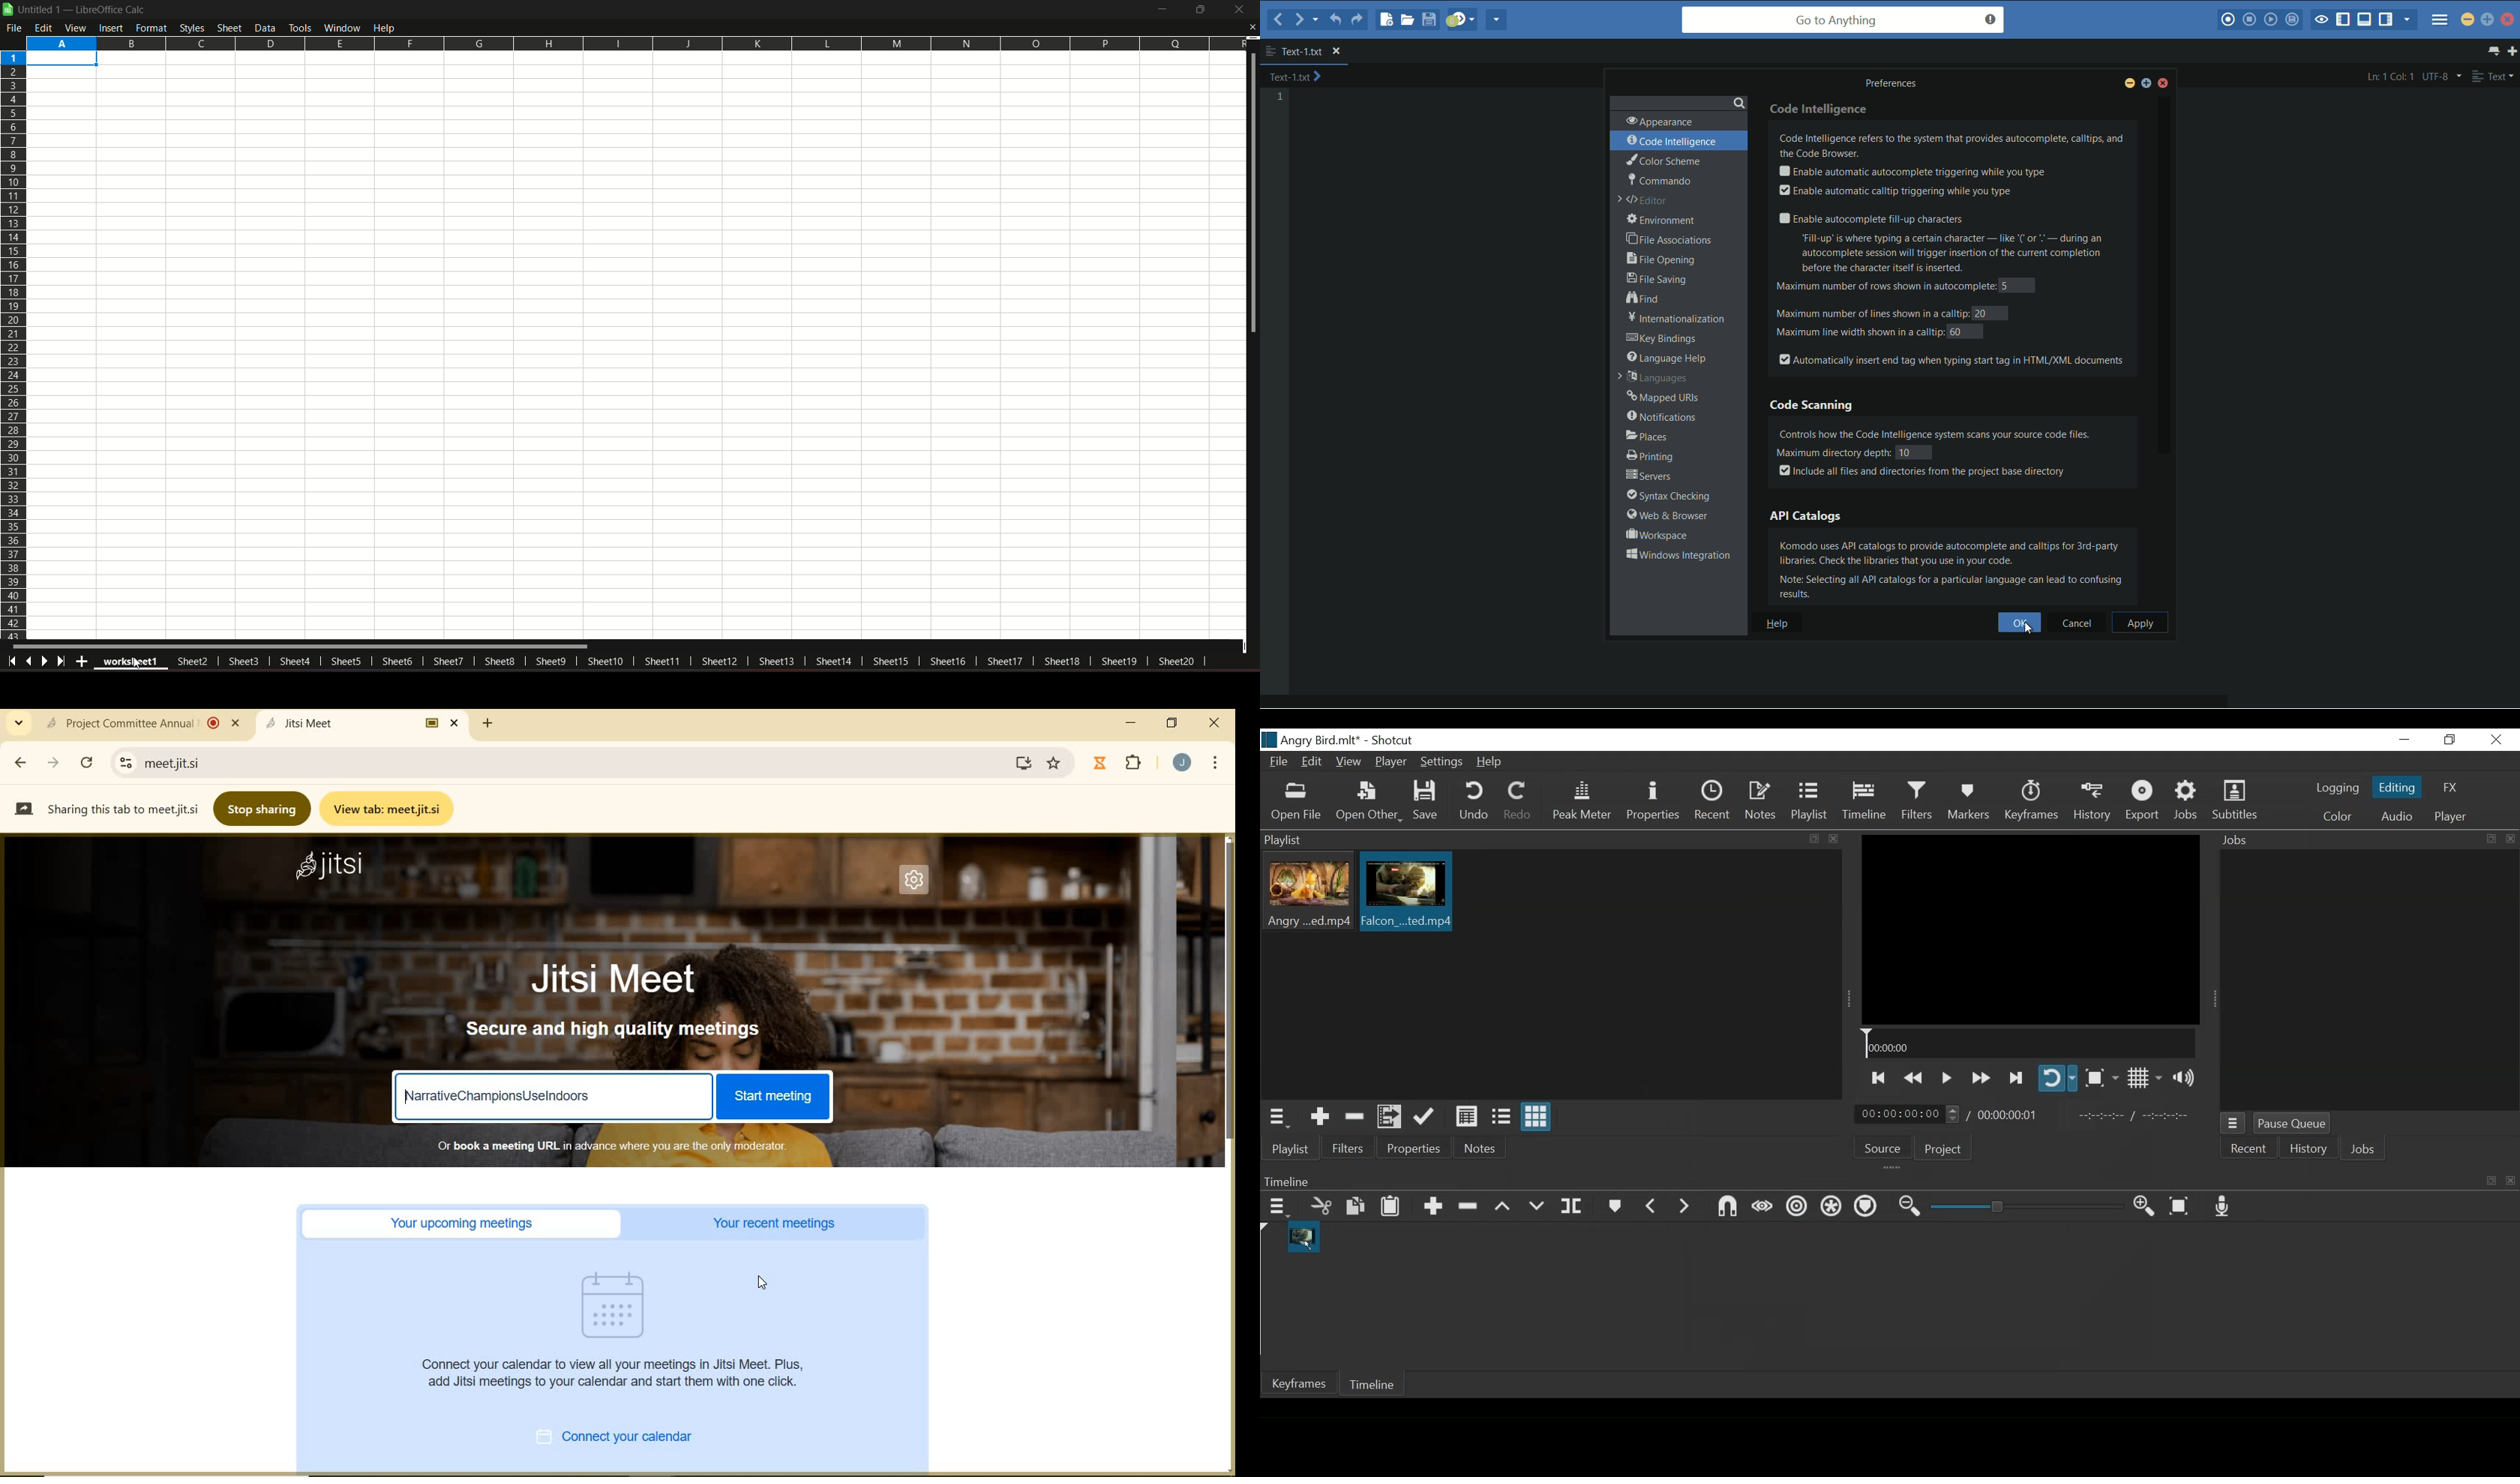 The width and height of the screenshot is (2520, 1484). What do you see at coordinates (2448, 790) in the screenshot?
I see `FX` at bounding box center [2448, 790].